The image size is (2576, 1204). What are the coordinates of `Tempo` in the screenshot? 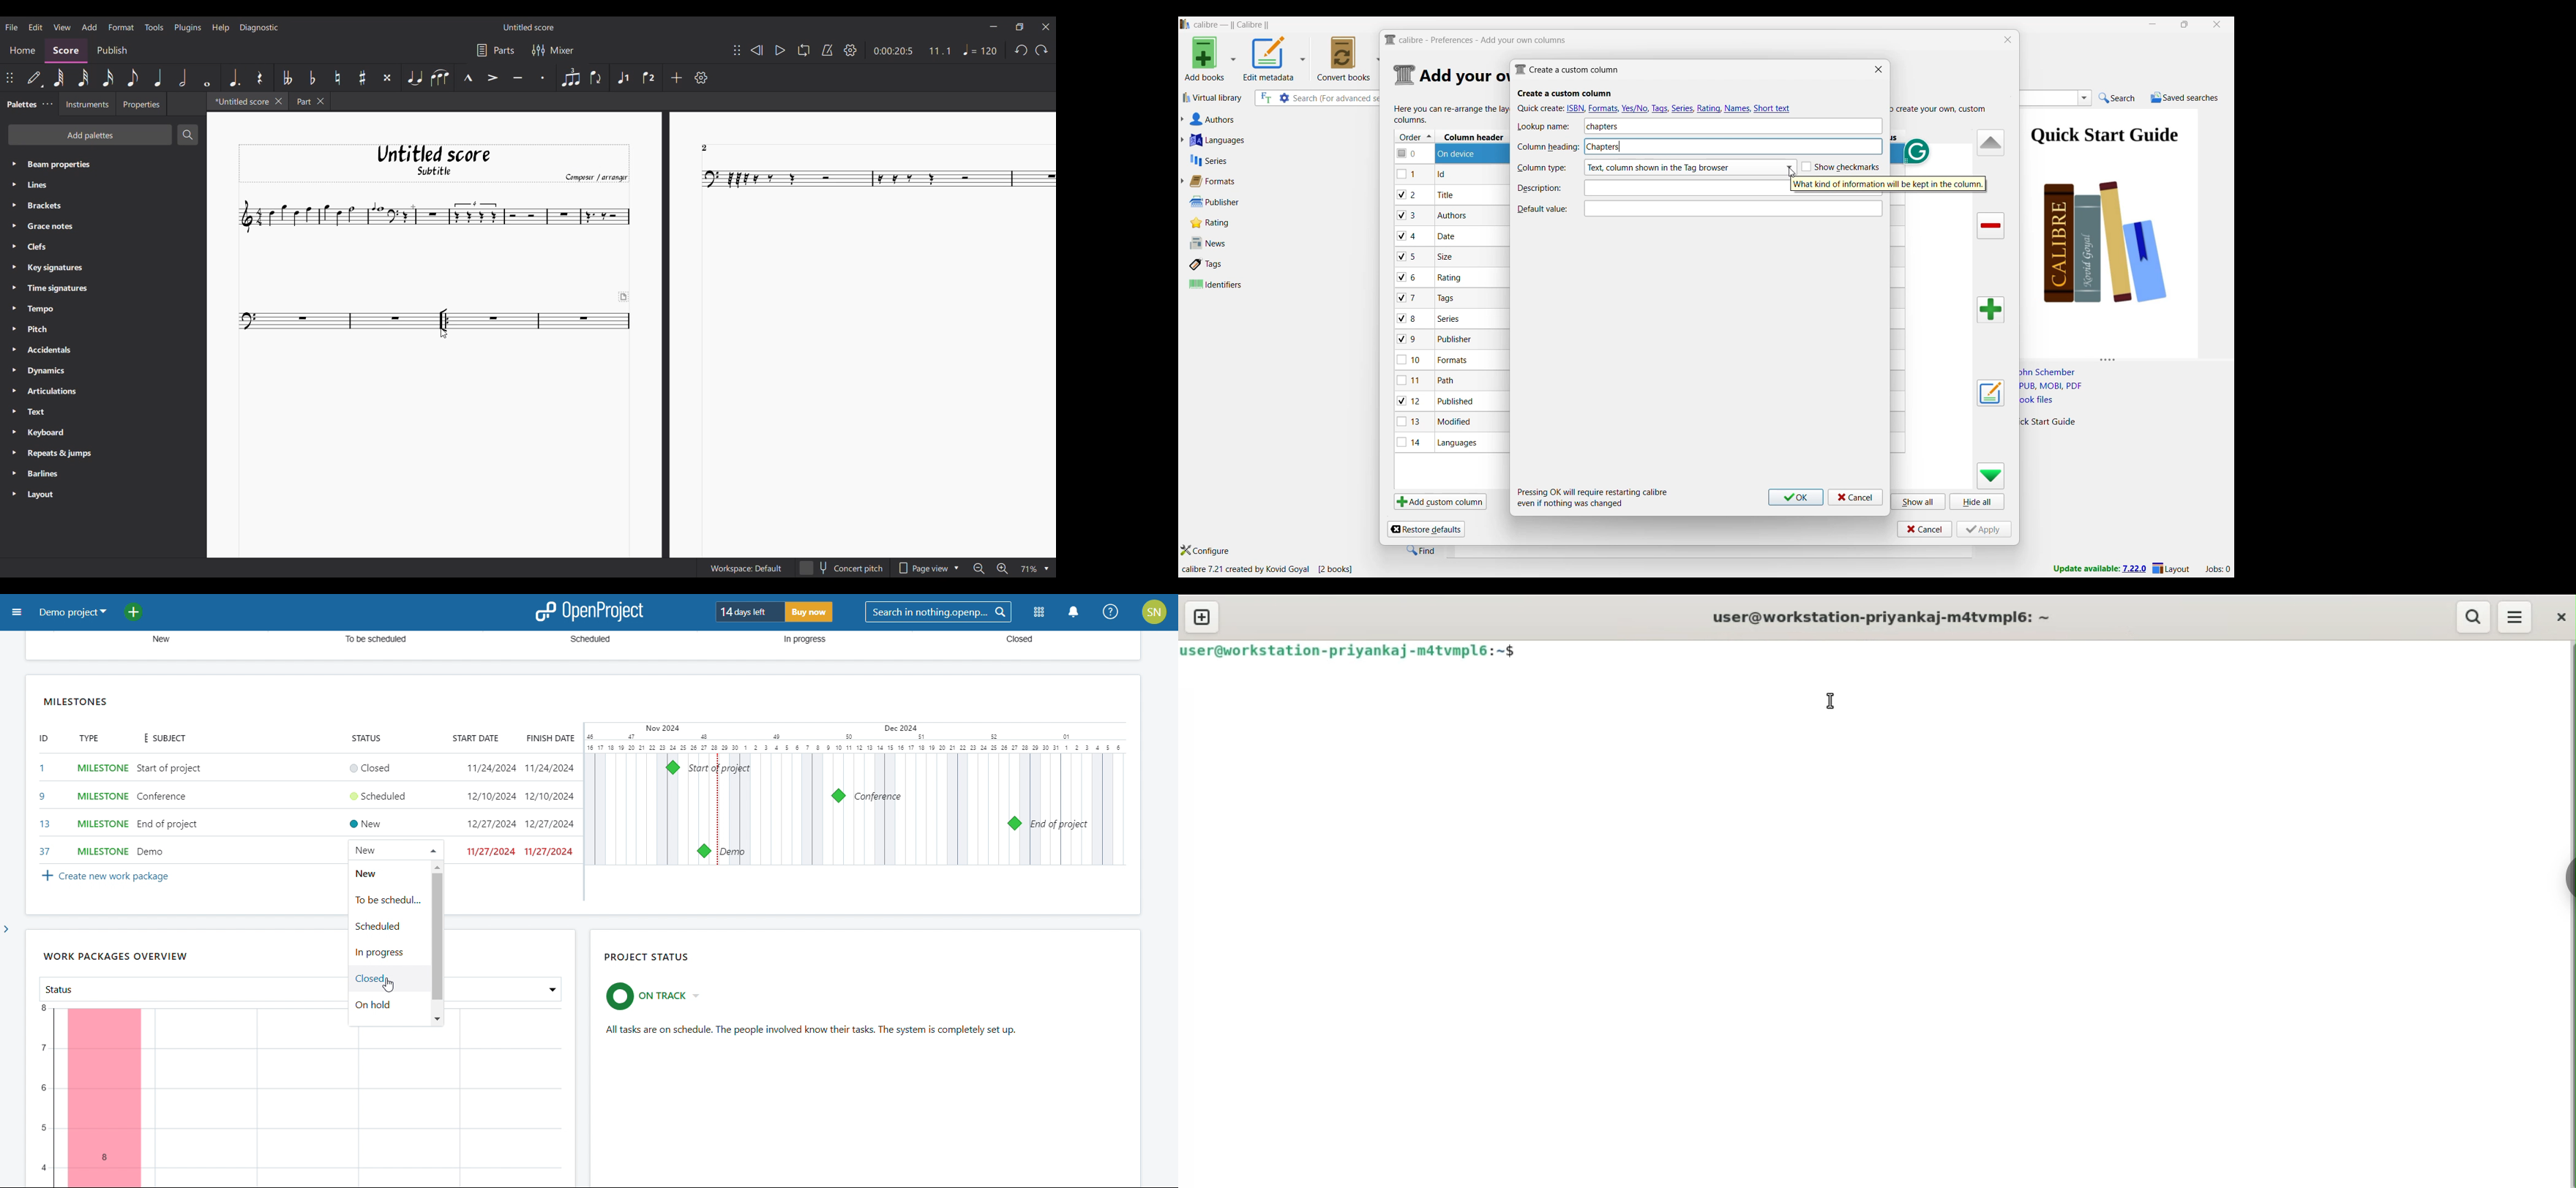 It's located at (980, 50).